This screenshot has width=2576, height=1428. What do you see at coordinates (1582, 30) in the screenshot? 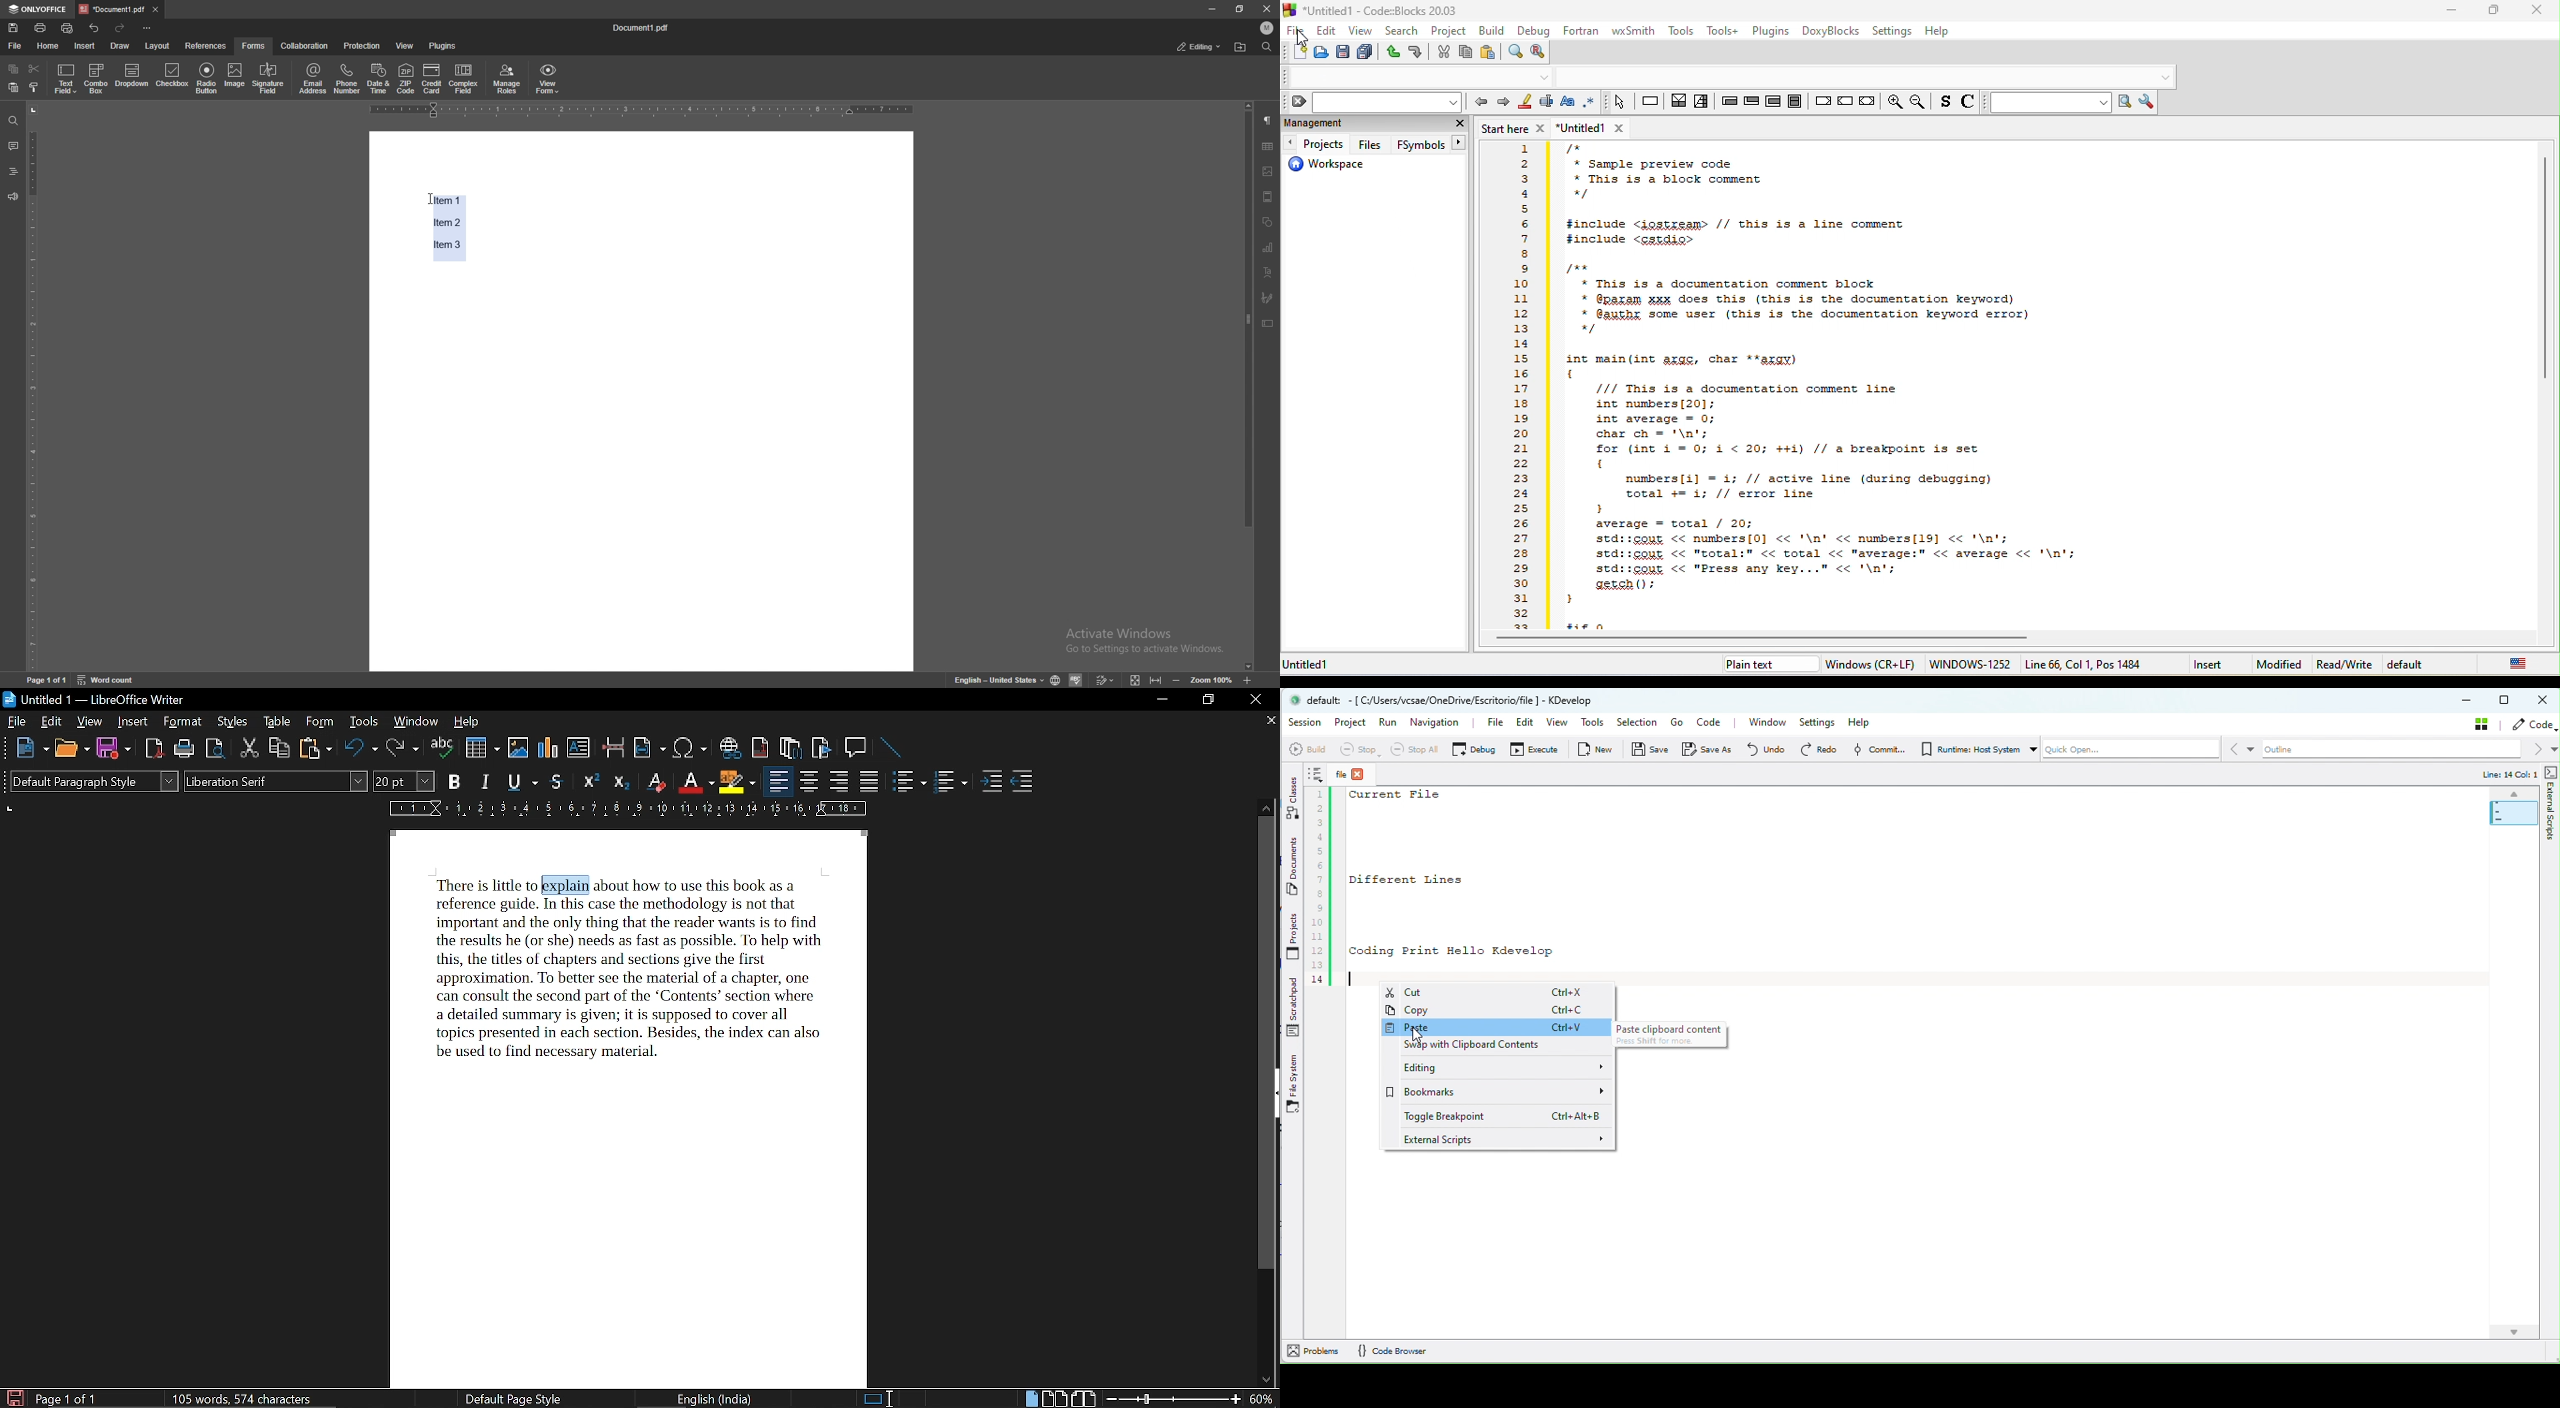
I see `fortran` at bounding box center [1582, 30].